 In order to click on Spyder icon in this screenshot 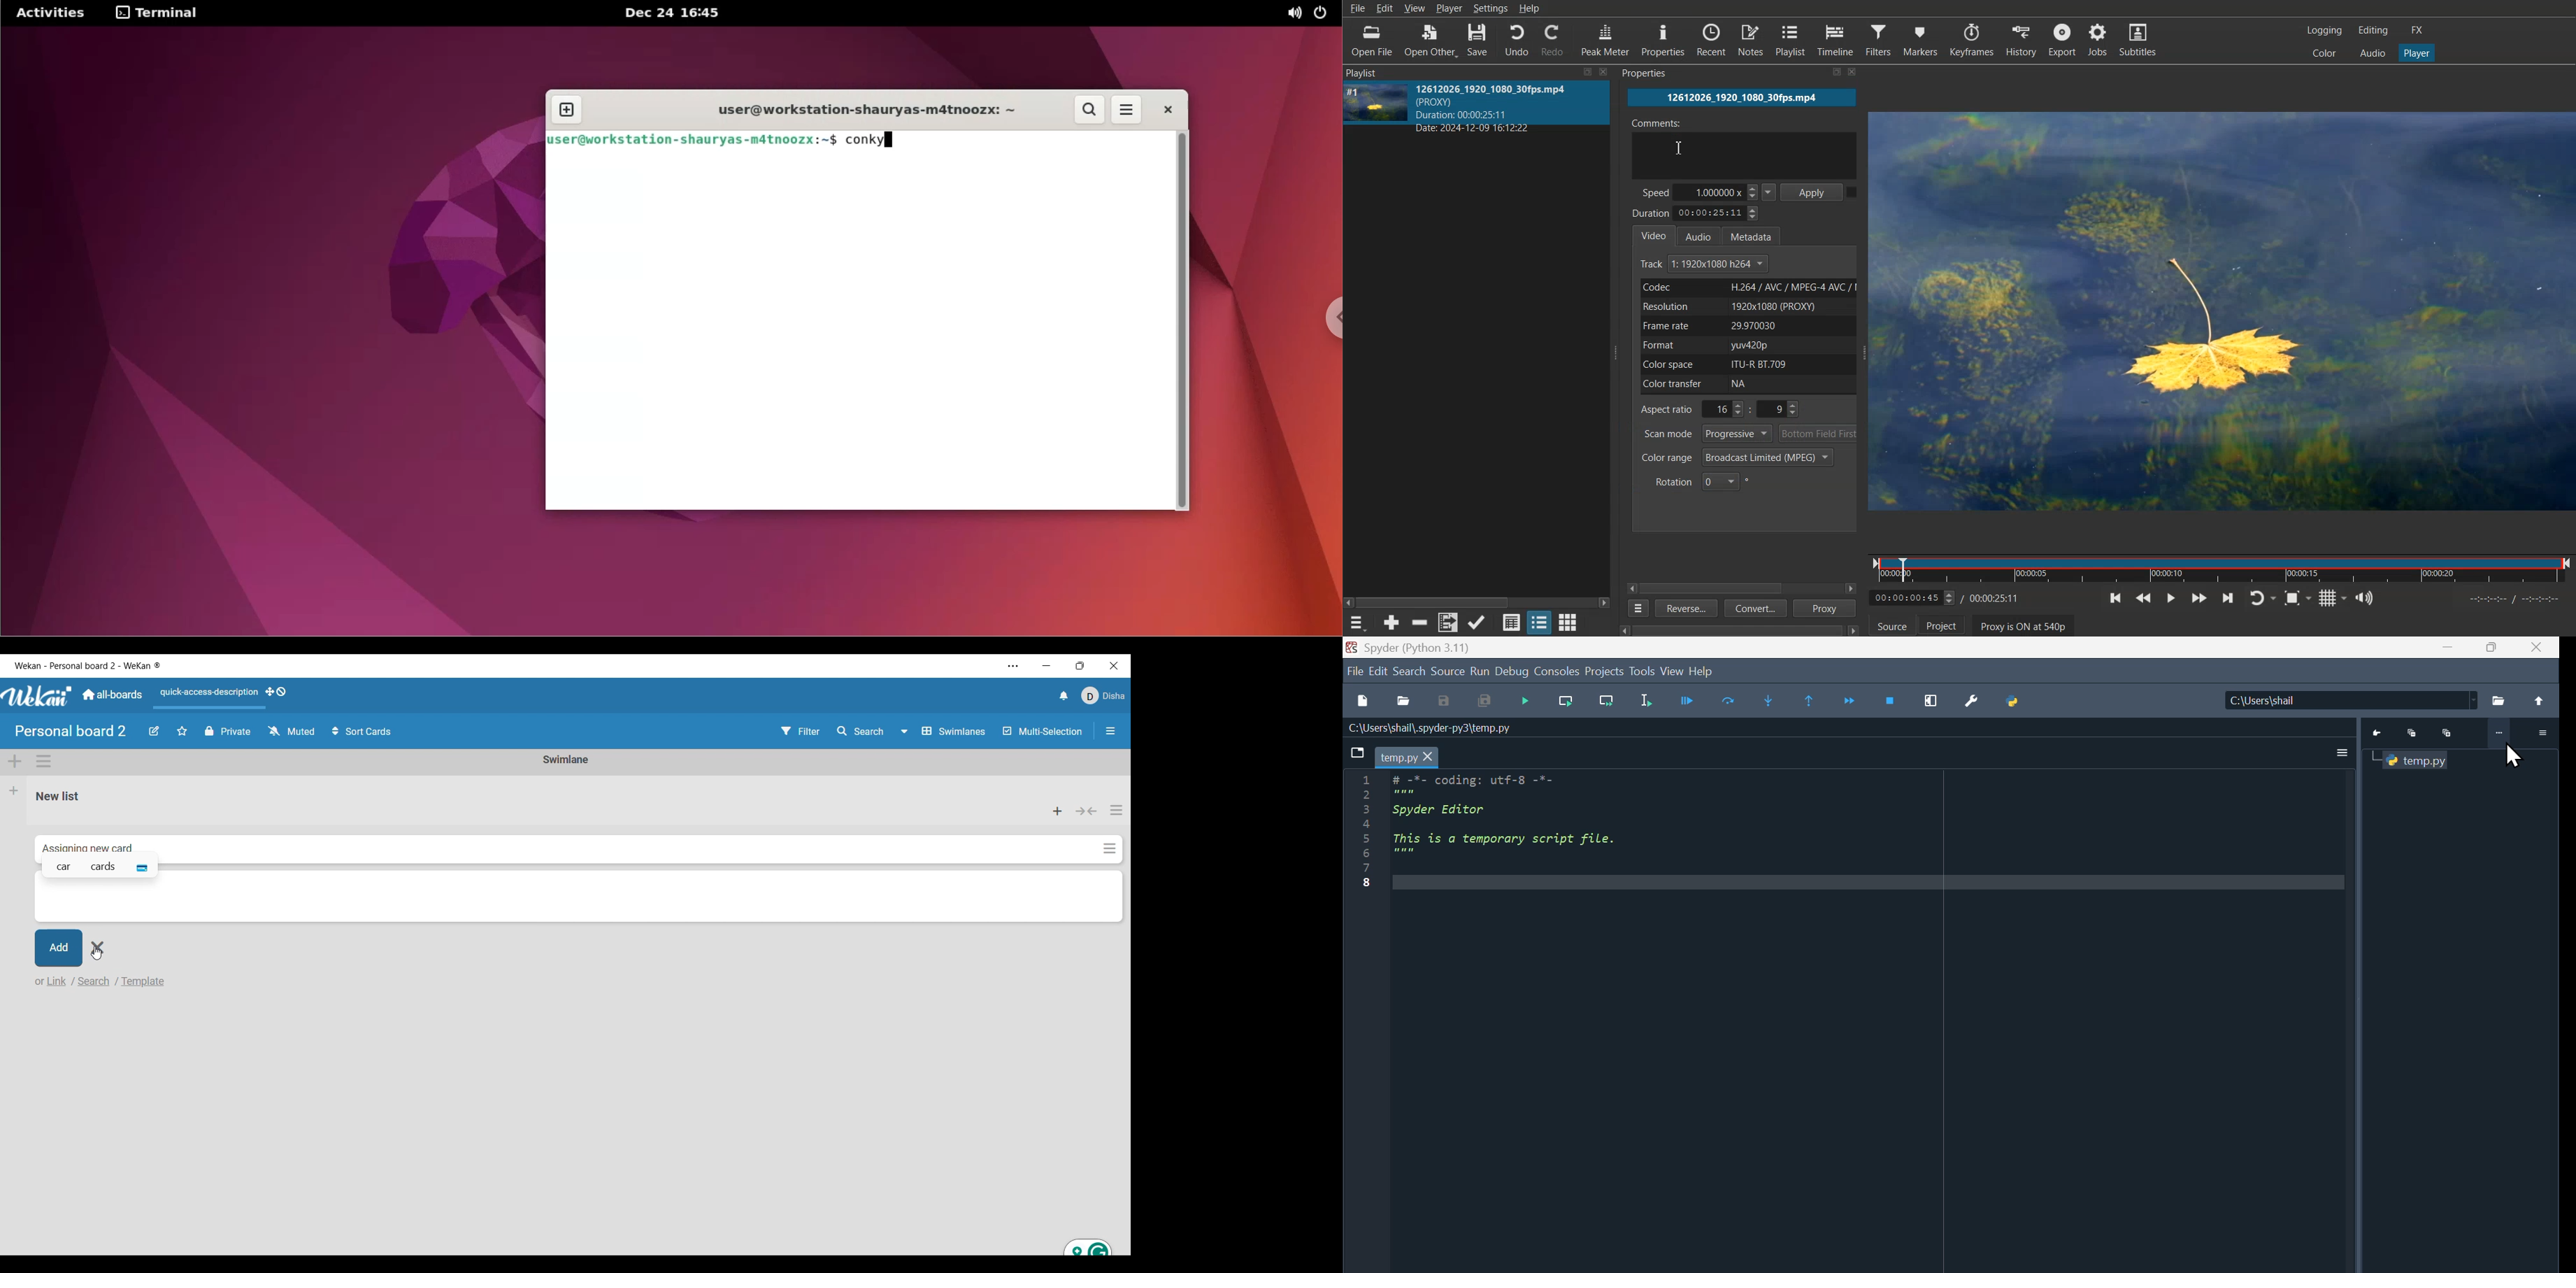, I will do `click(1351, 647)`.